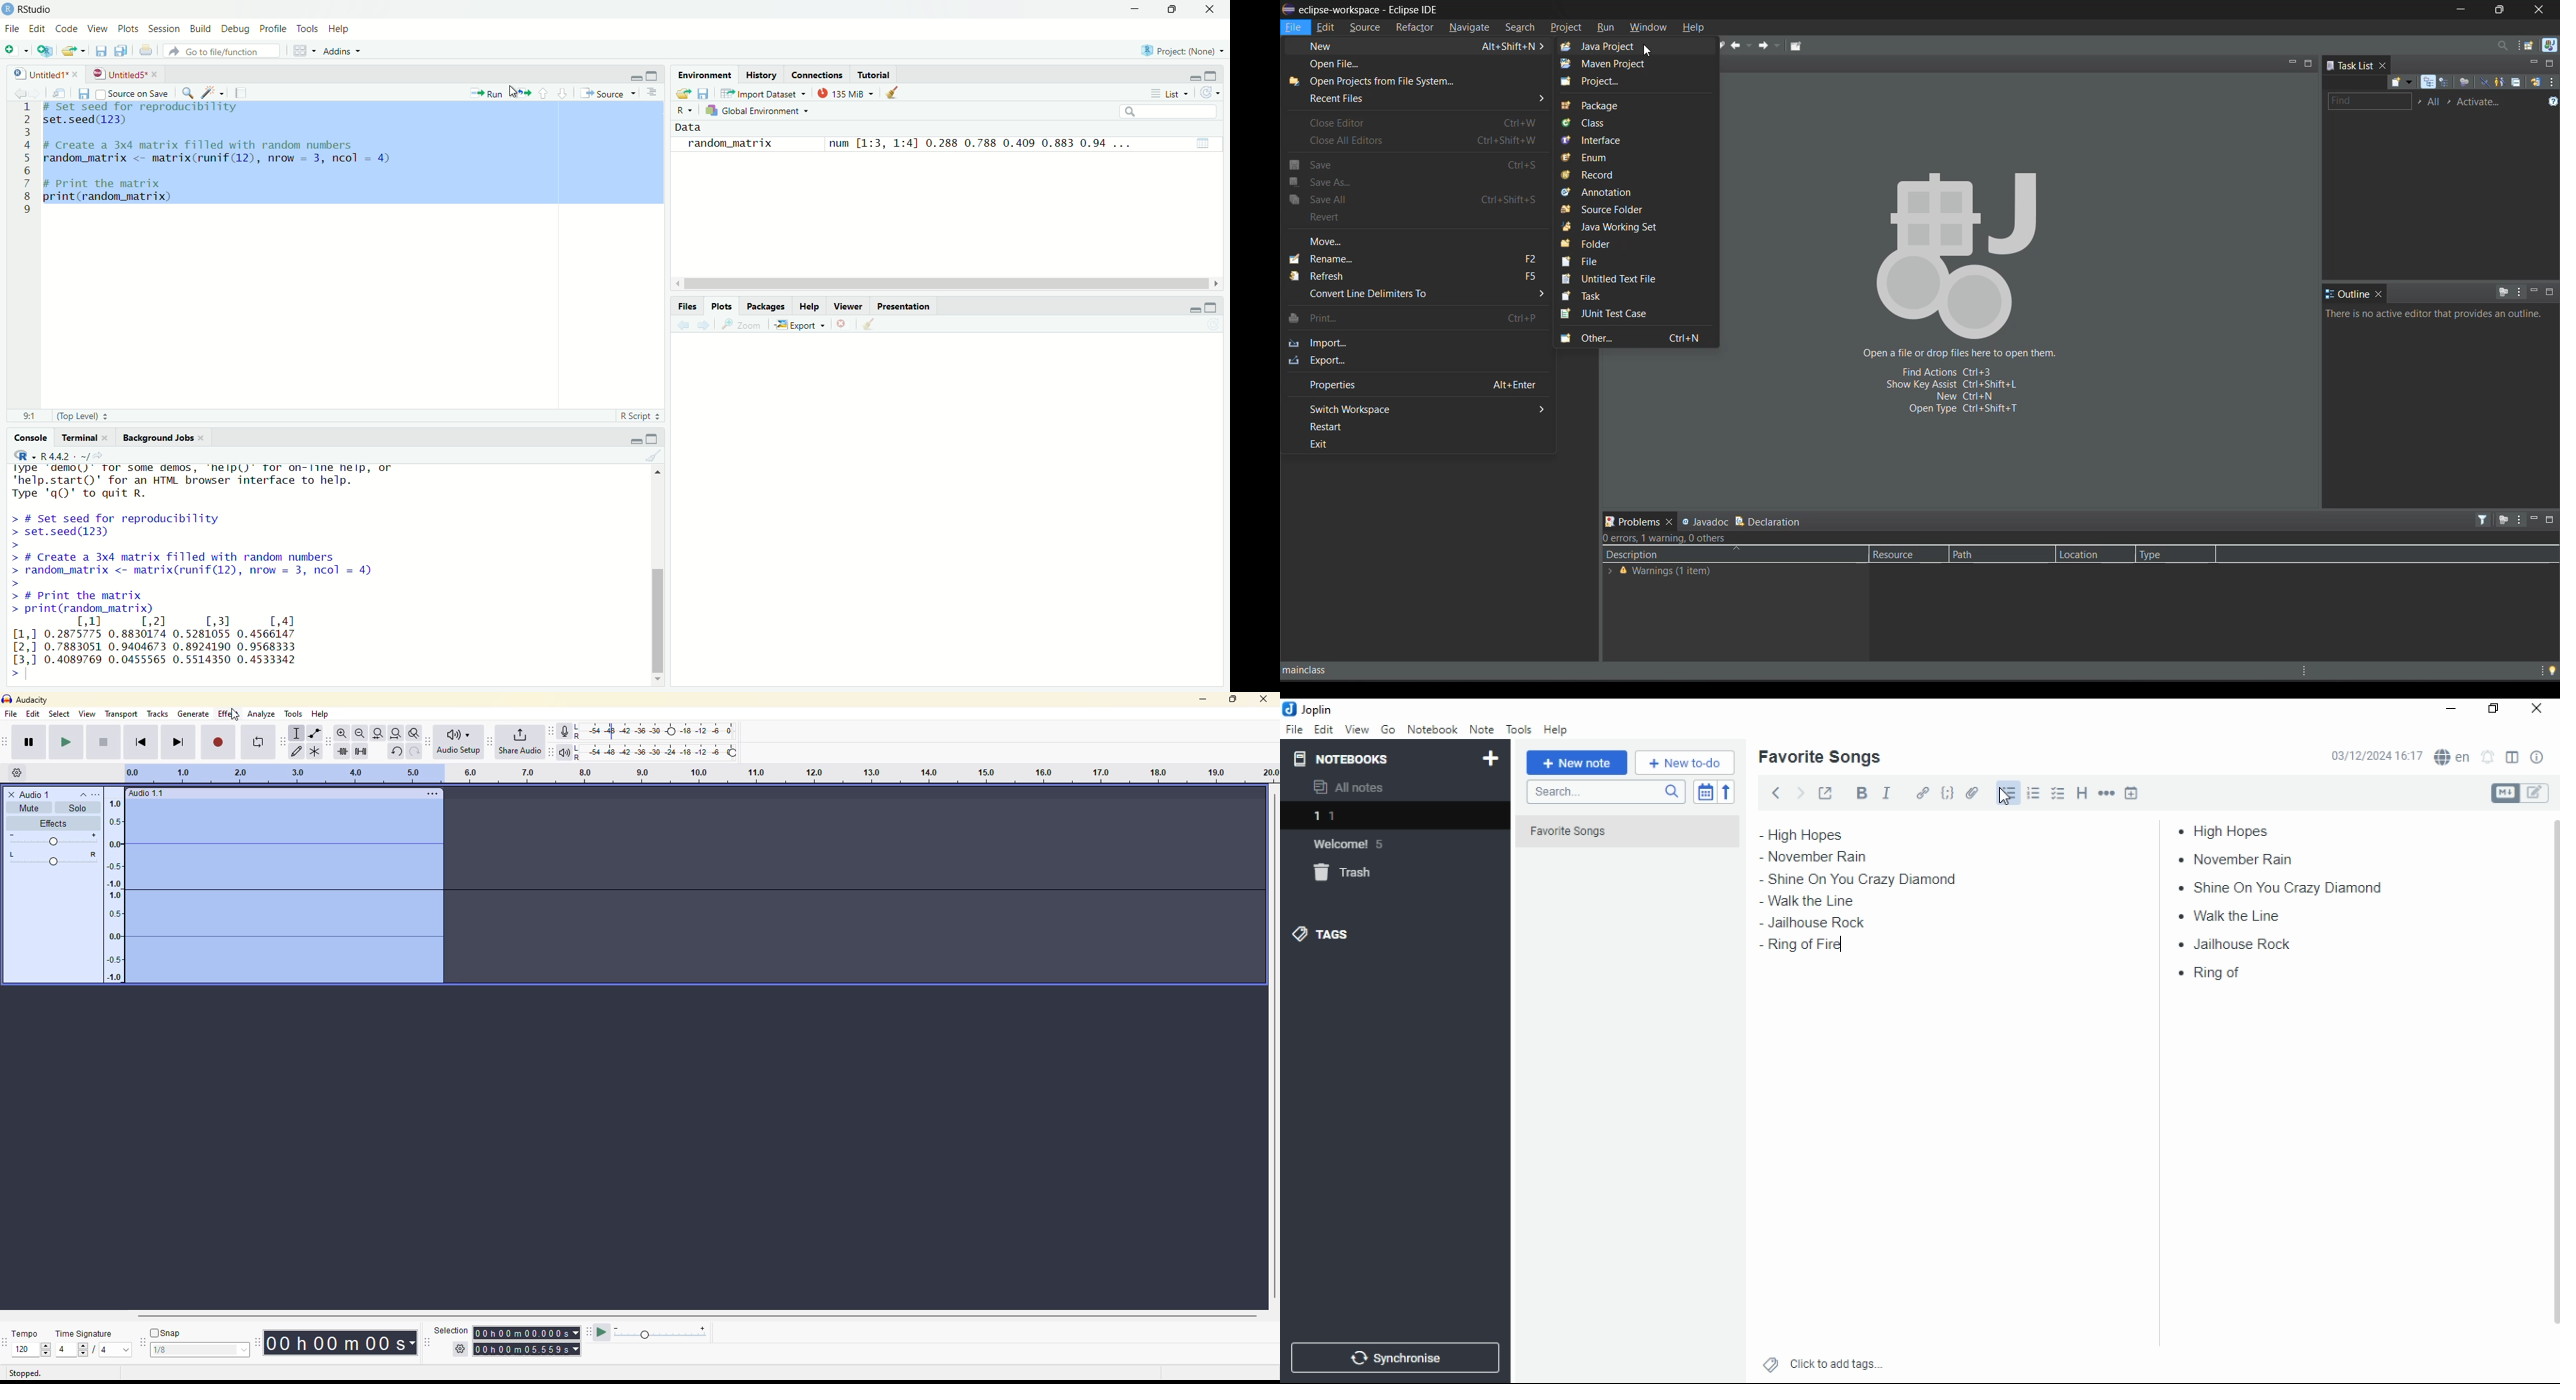 This screenshot has height=1400, width=2576. I want to click on toggle sort order field, so click(1705, 792).